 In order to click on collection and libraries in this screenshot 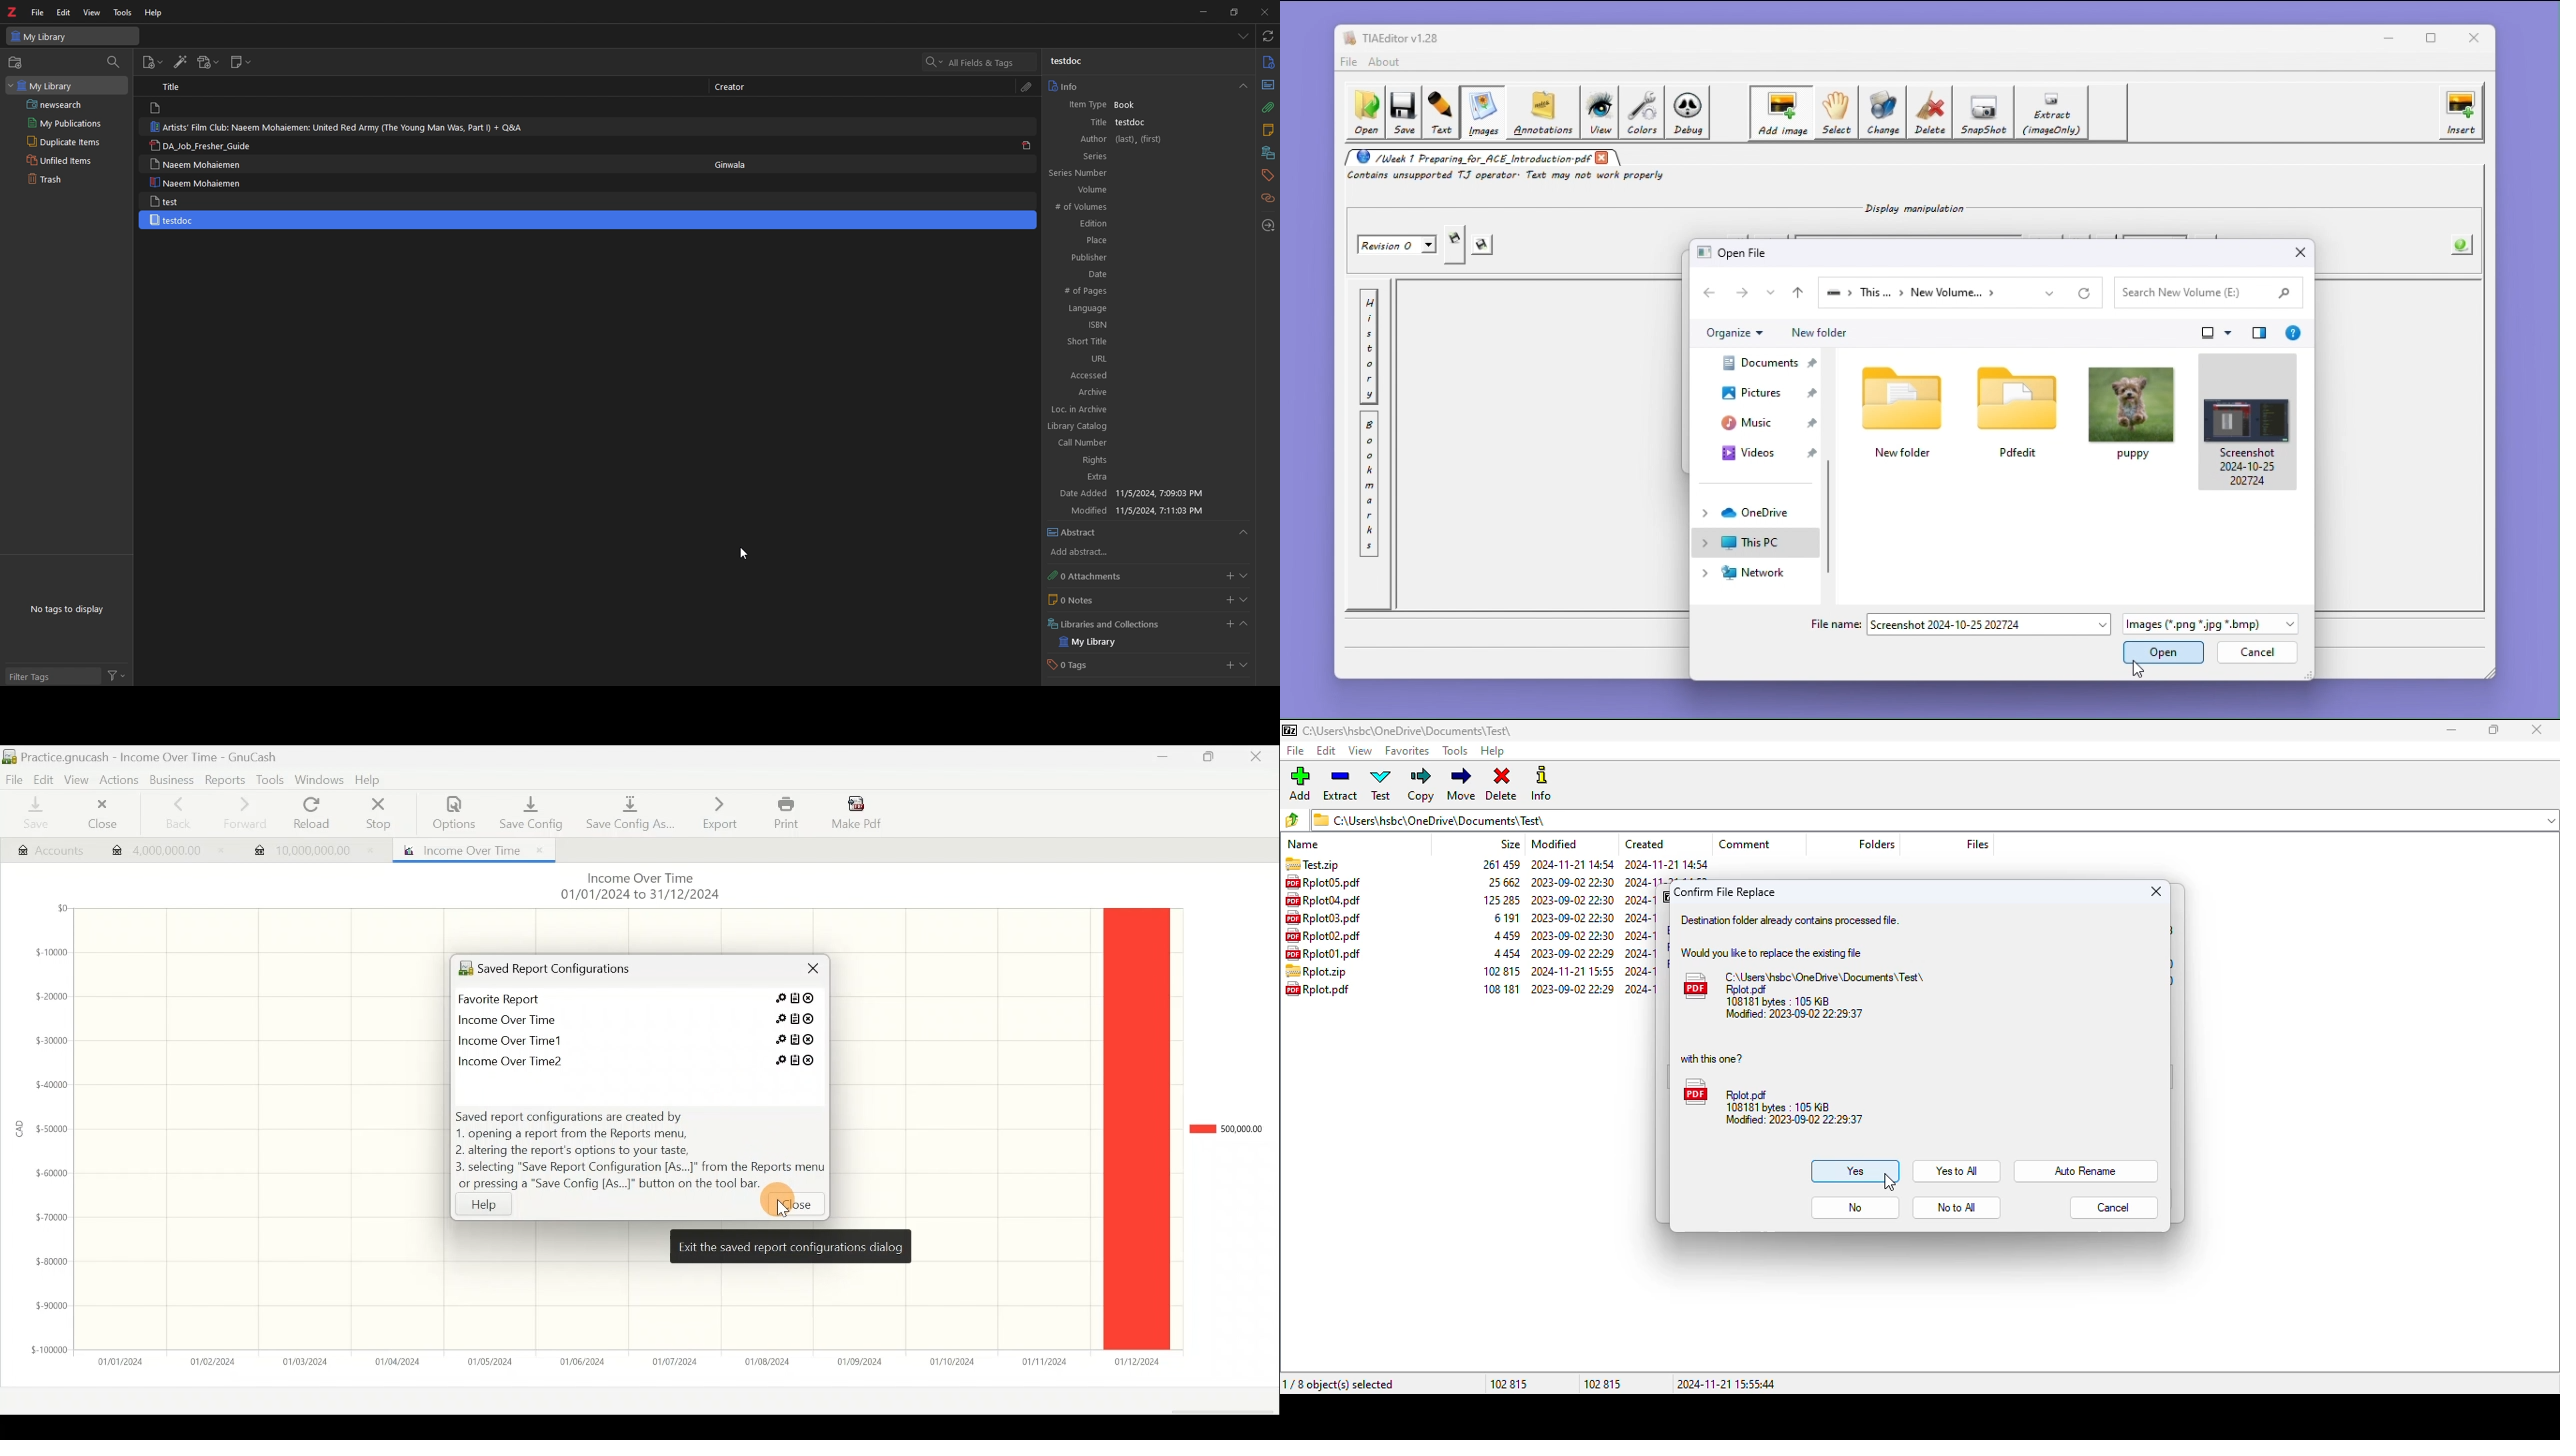, I will do `click(1267, 154)`.